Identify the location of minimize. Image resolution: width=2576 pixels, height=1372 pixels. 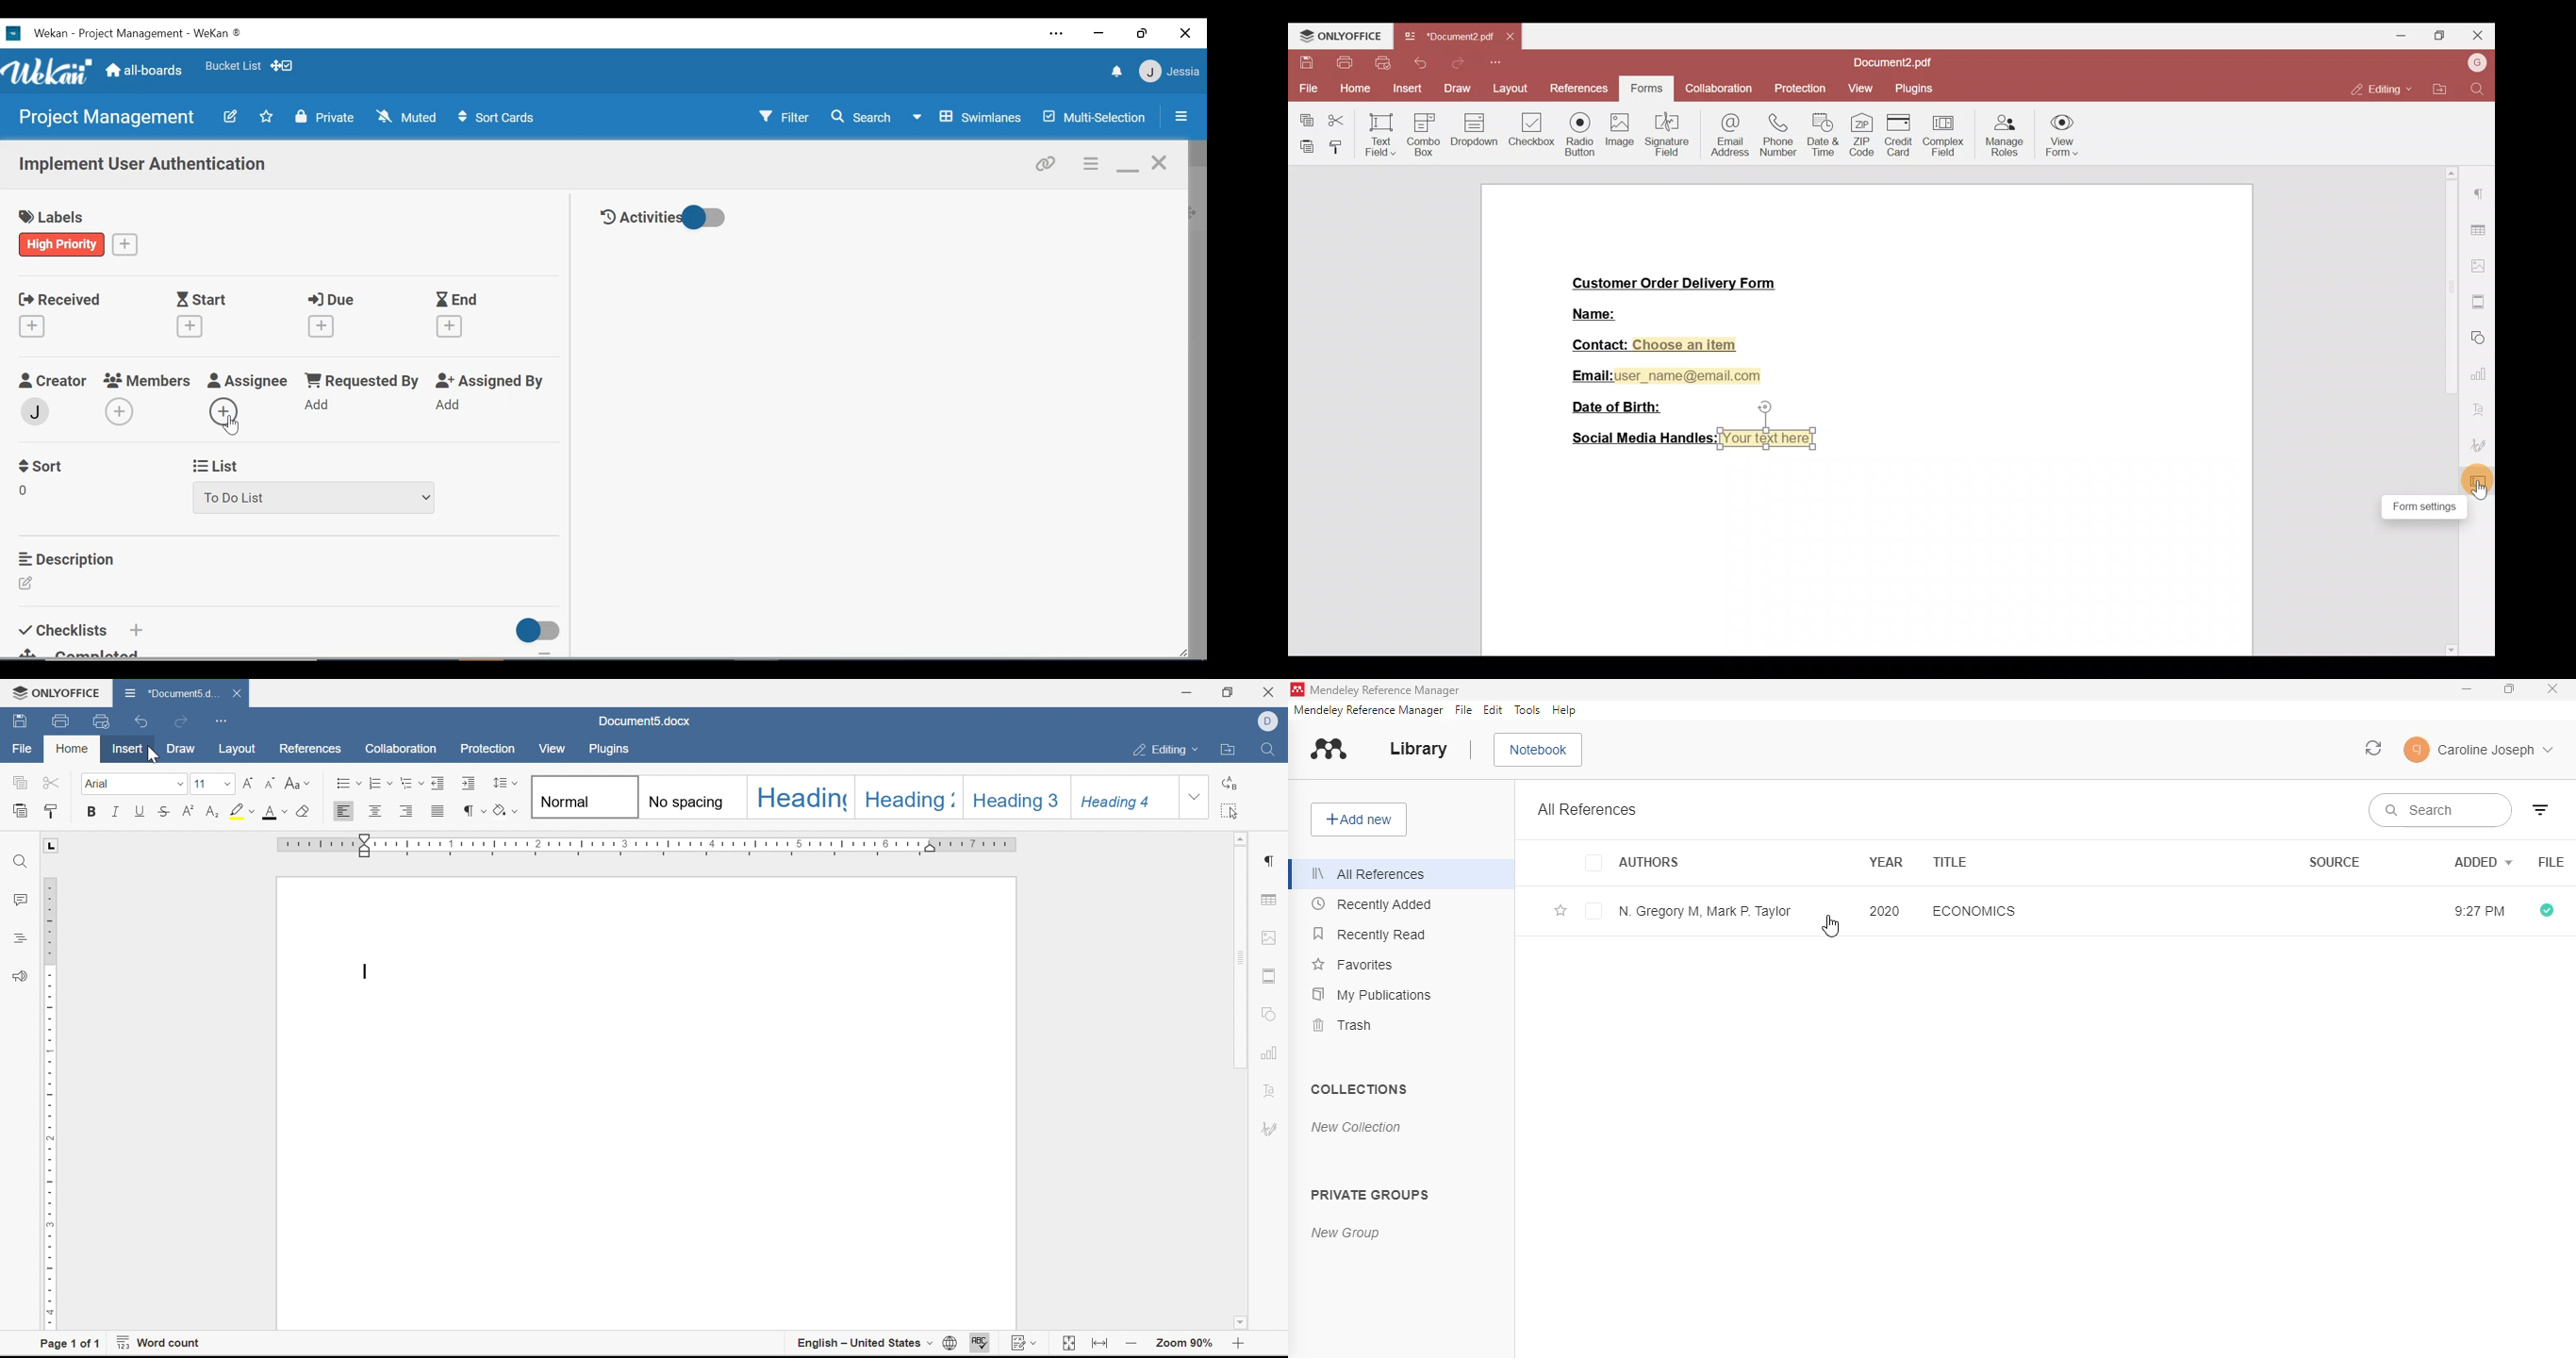
(1097, 34).